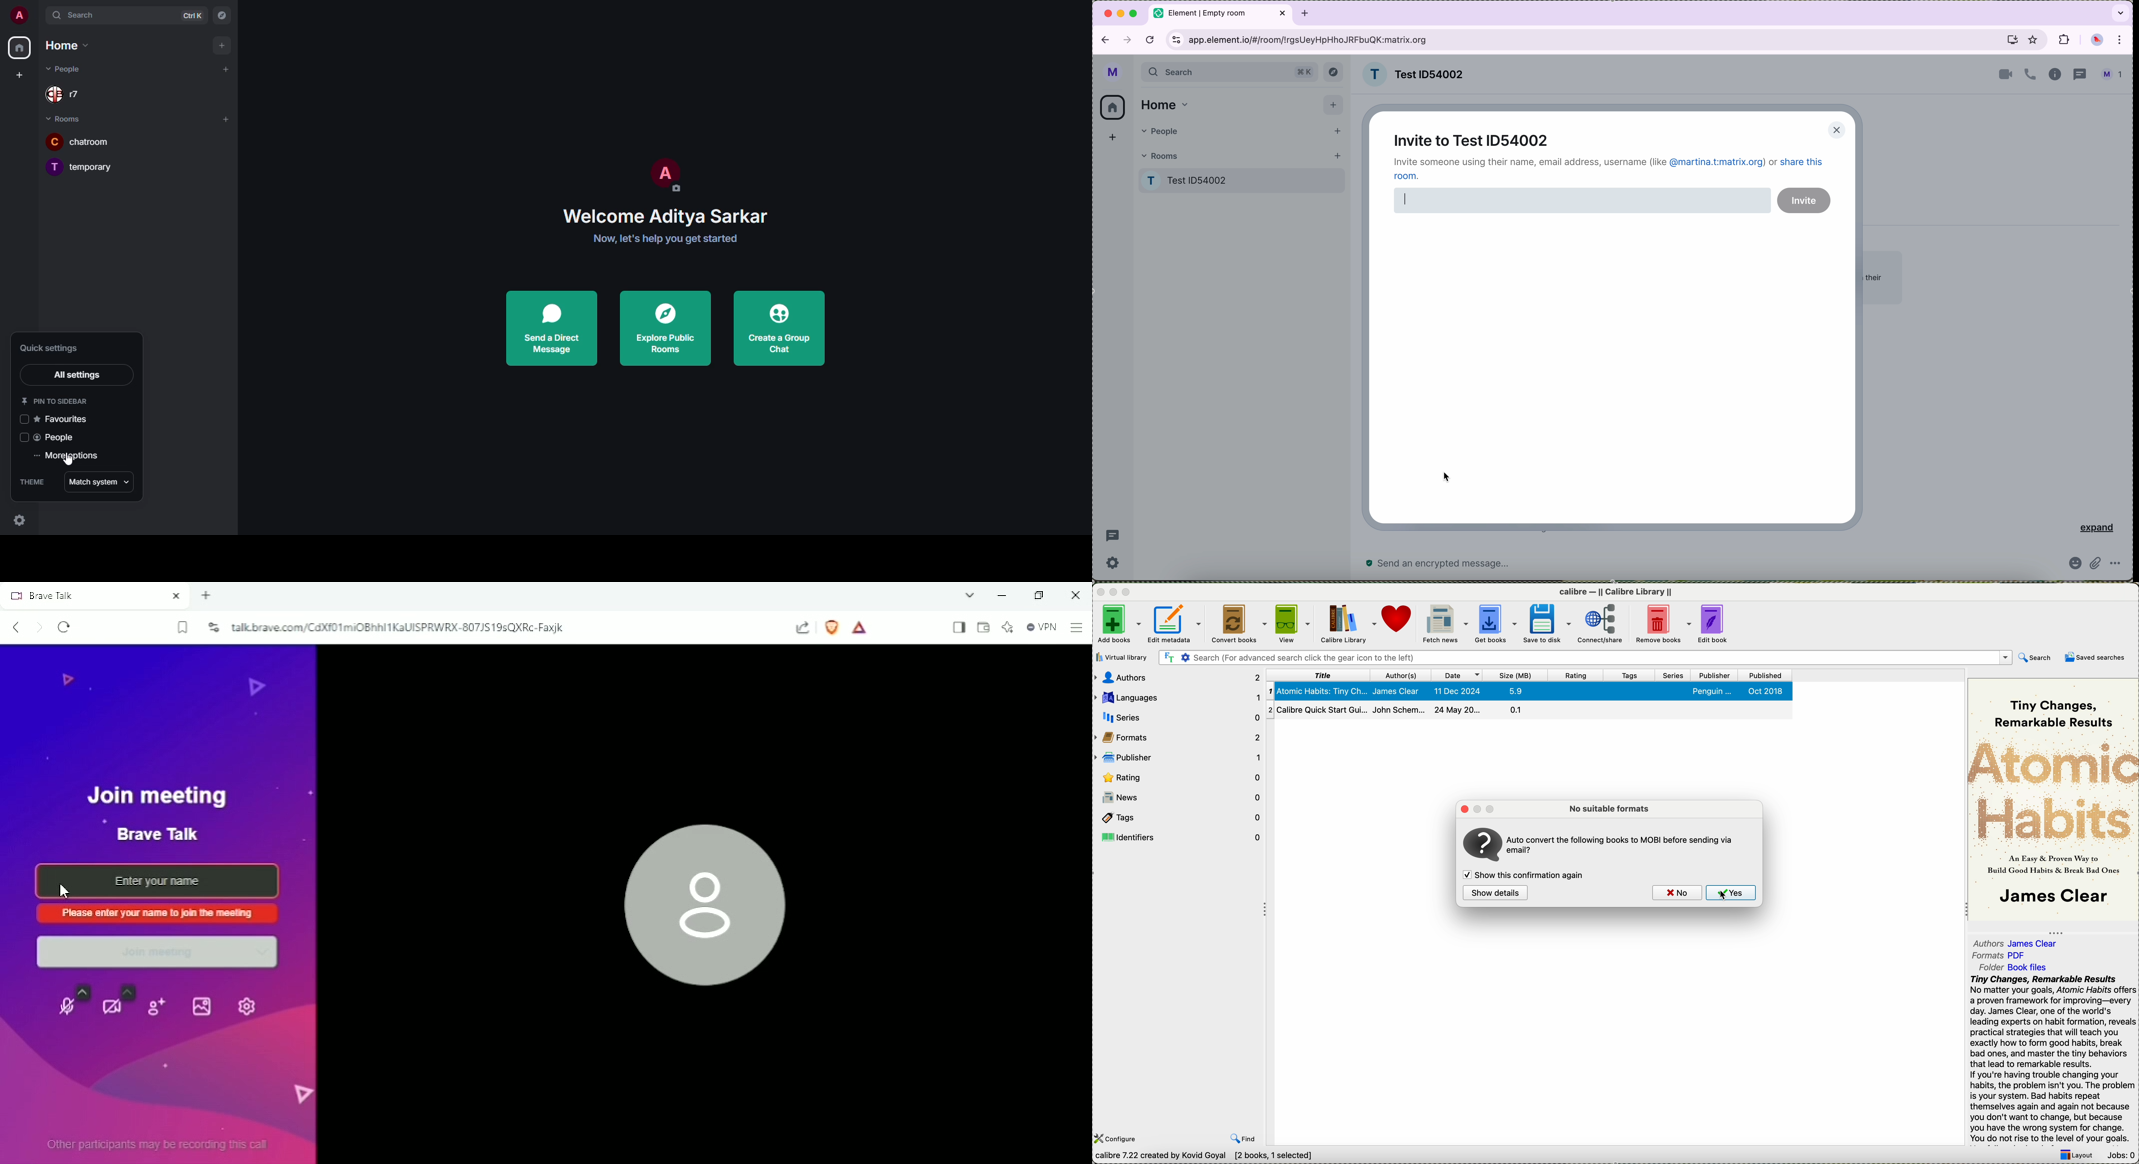 The width and height of the screenshot is (2156, 1176). I want to click on first book selected, so click(1531, 691).